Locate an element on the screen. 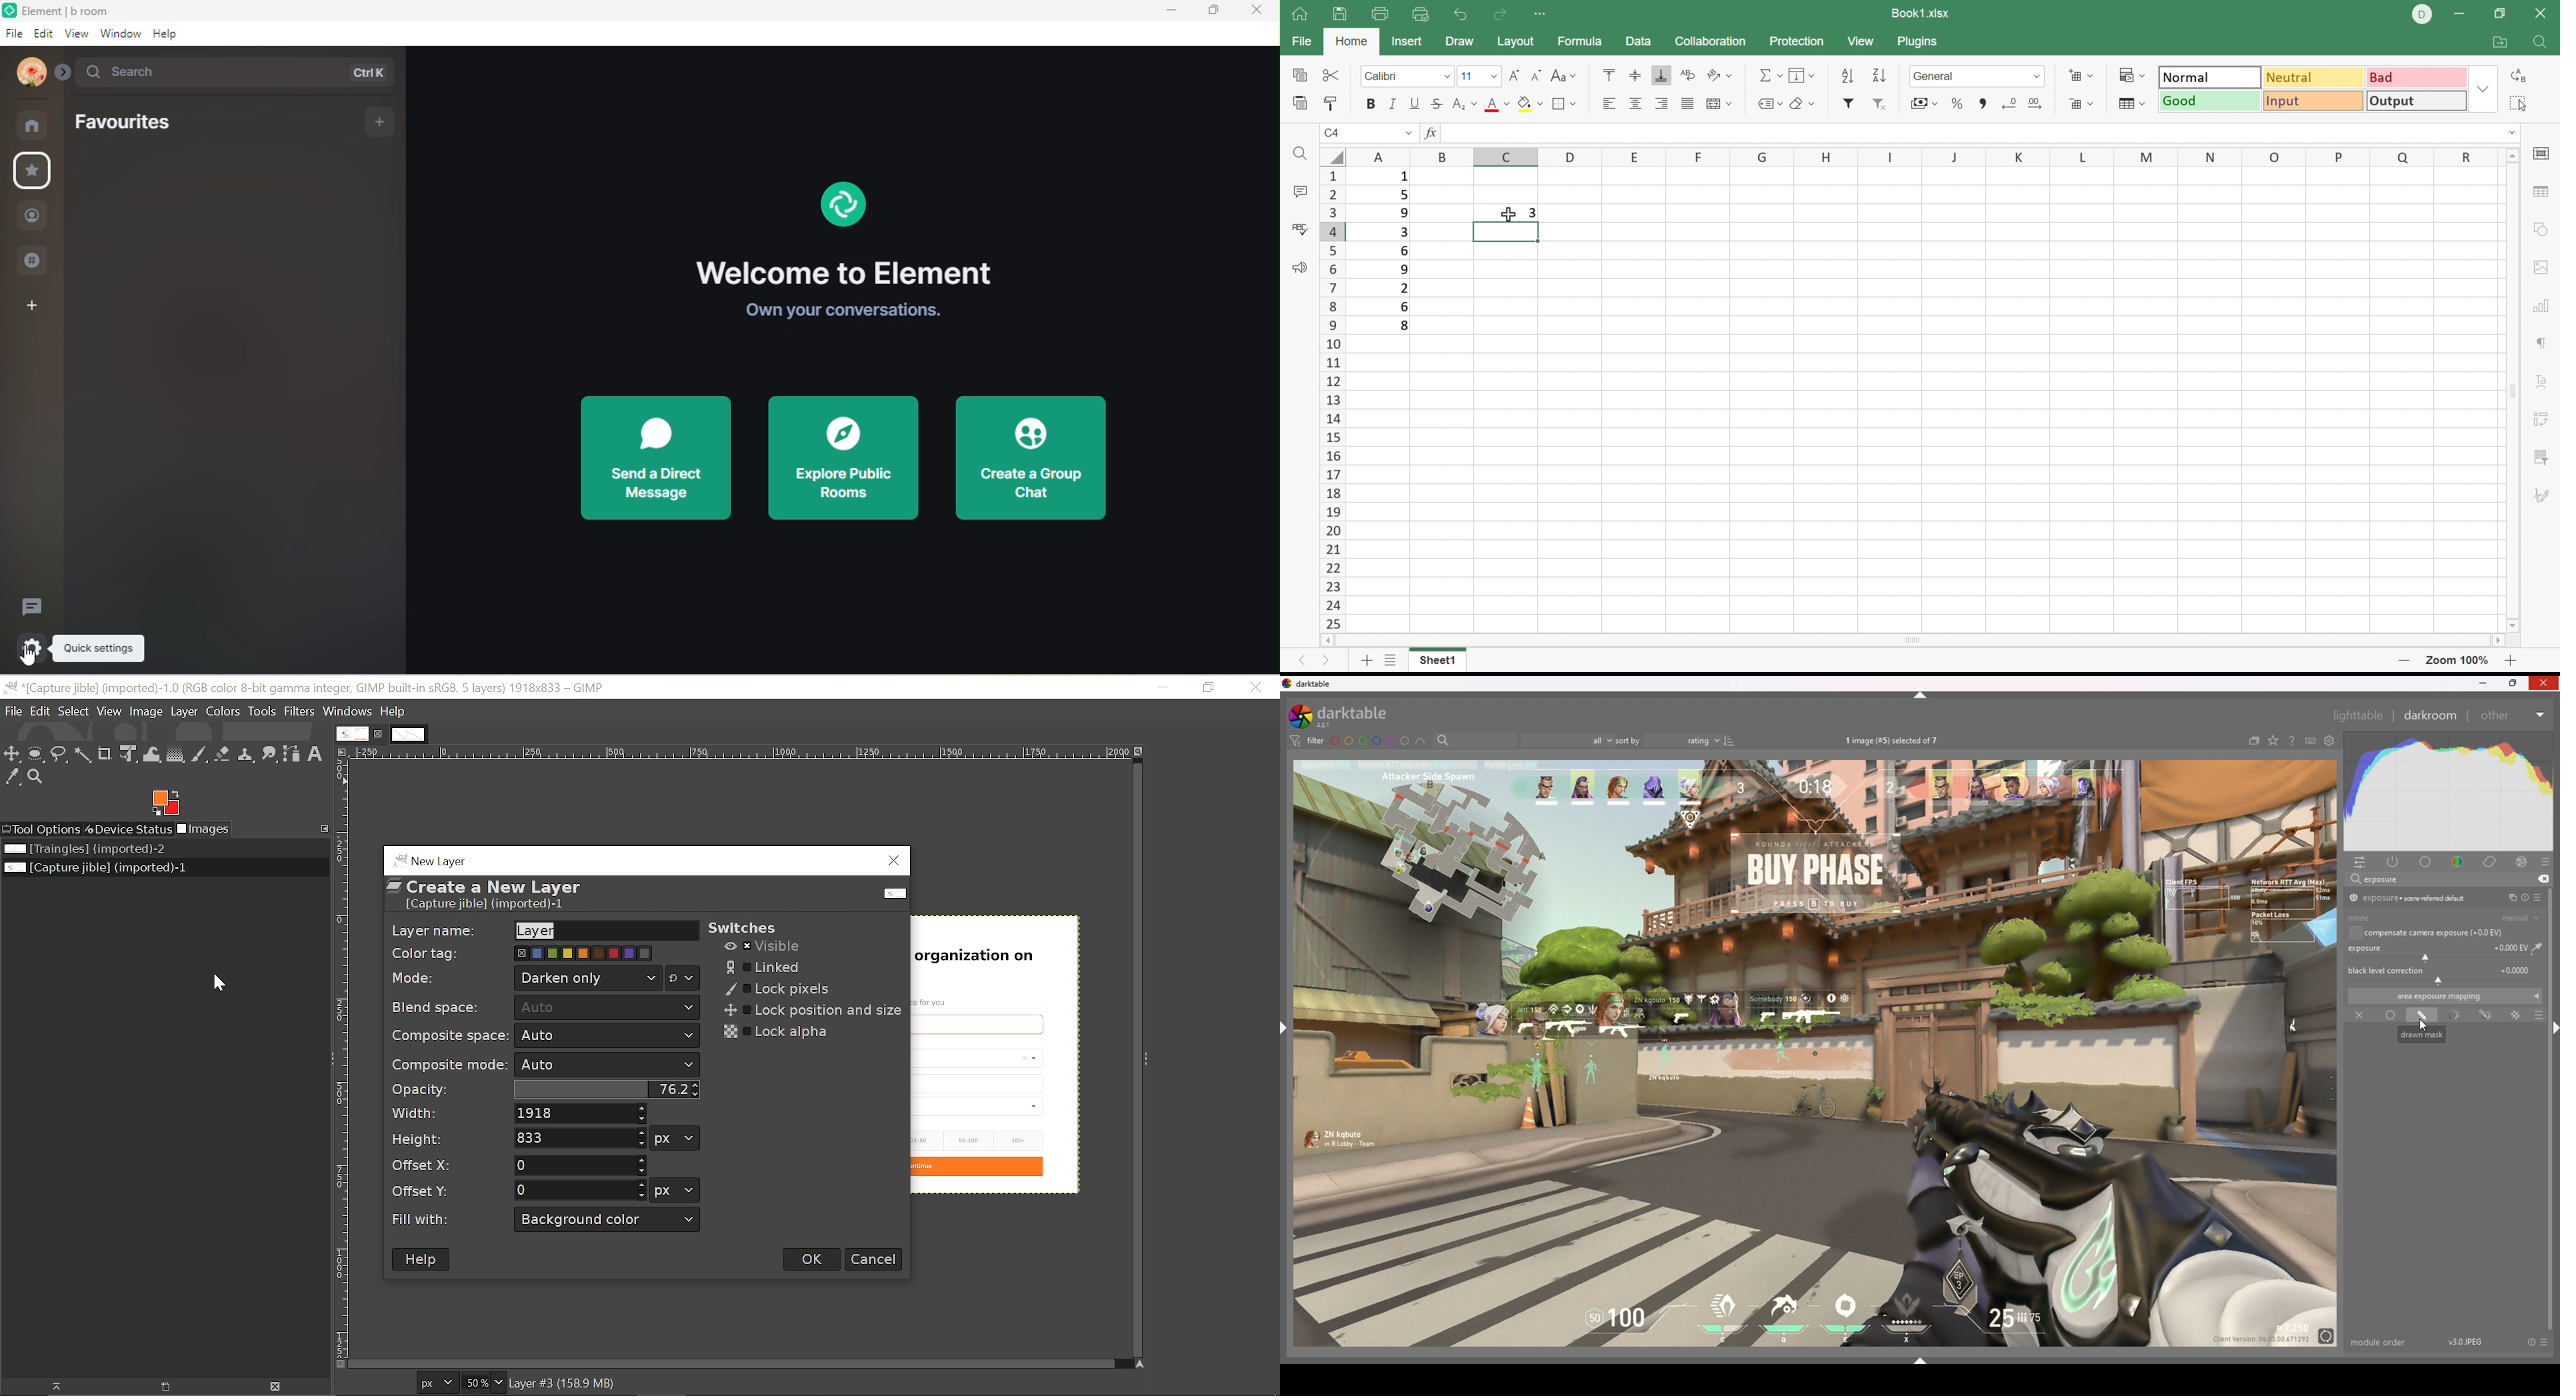  hide is located at coordinates (1921, 695).